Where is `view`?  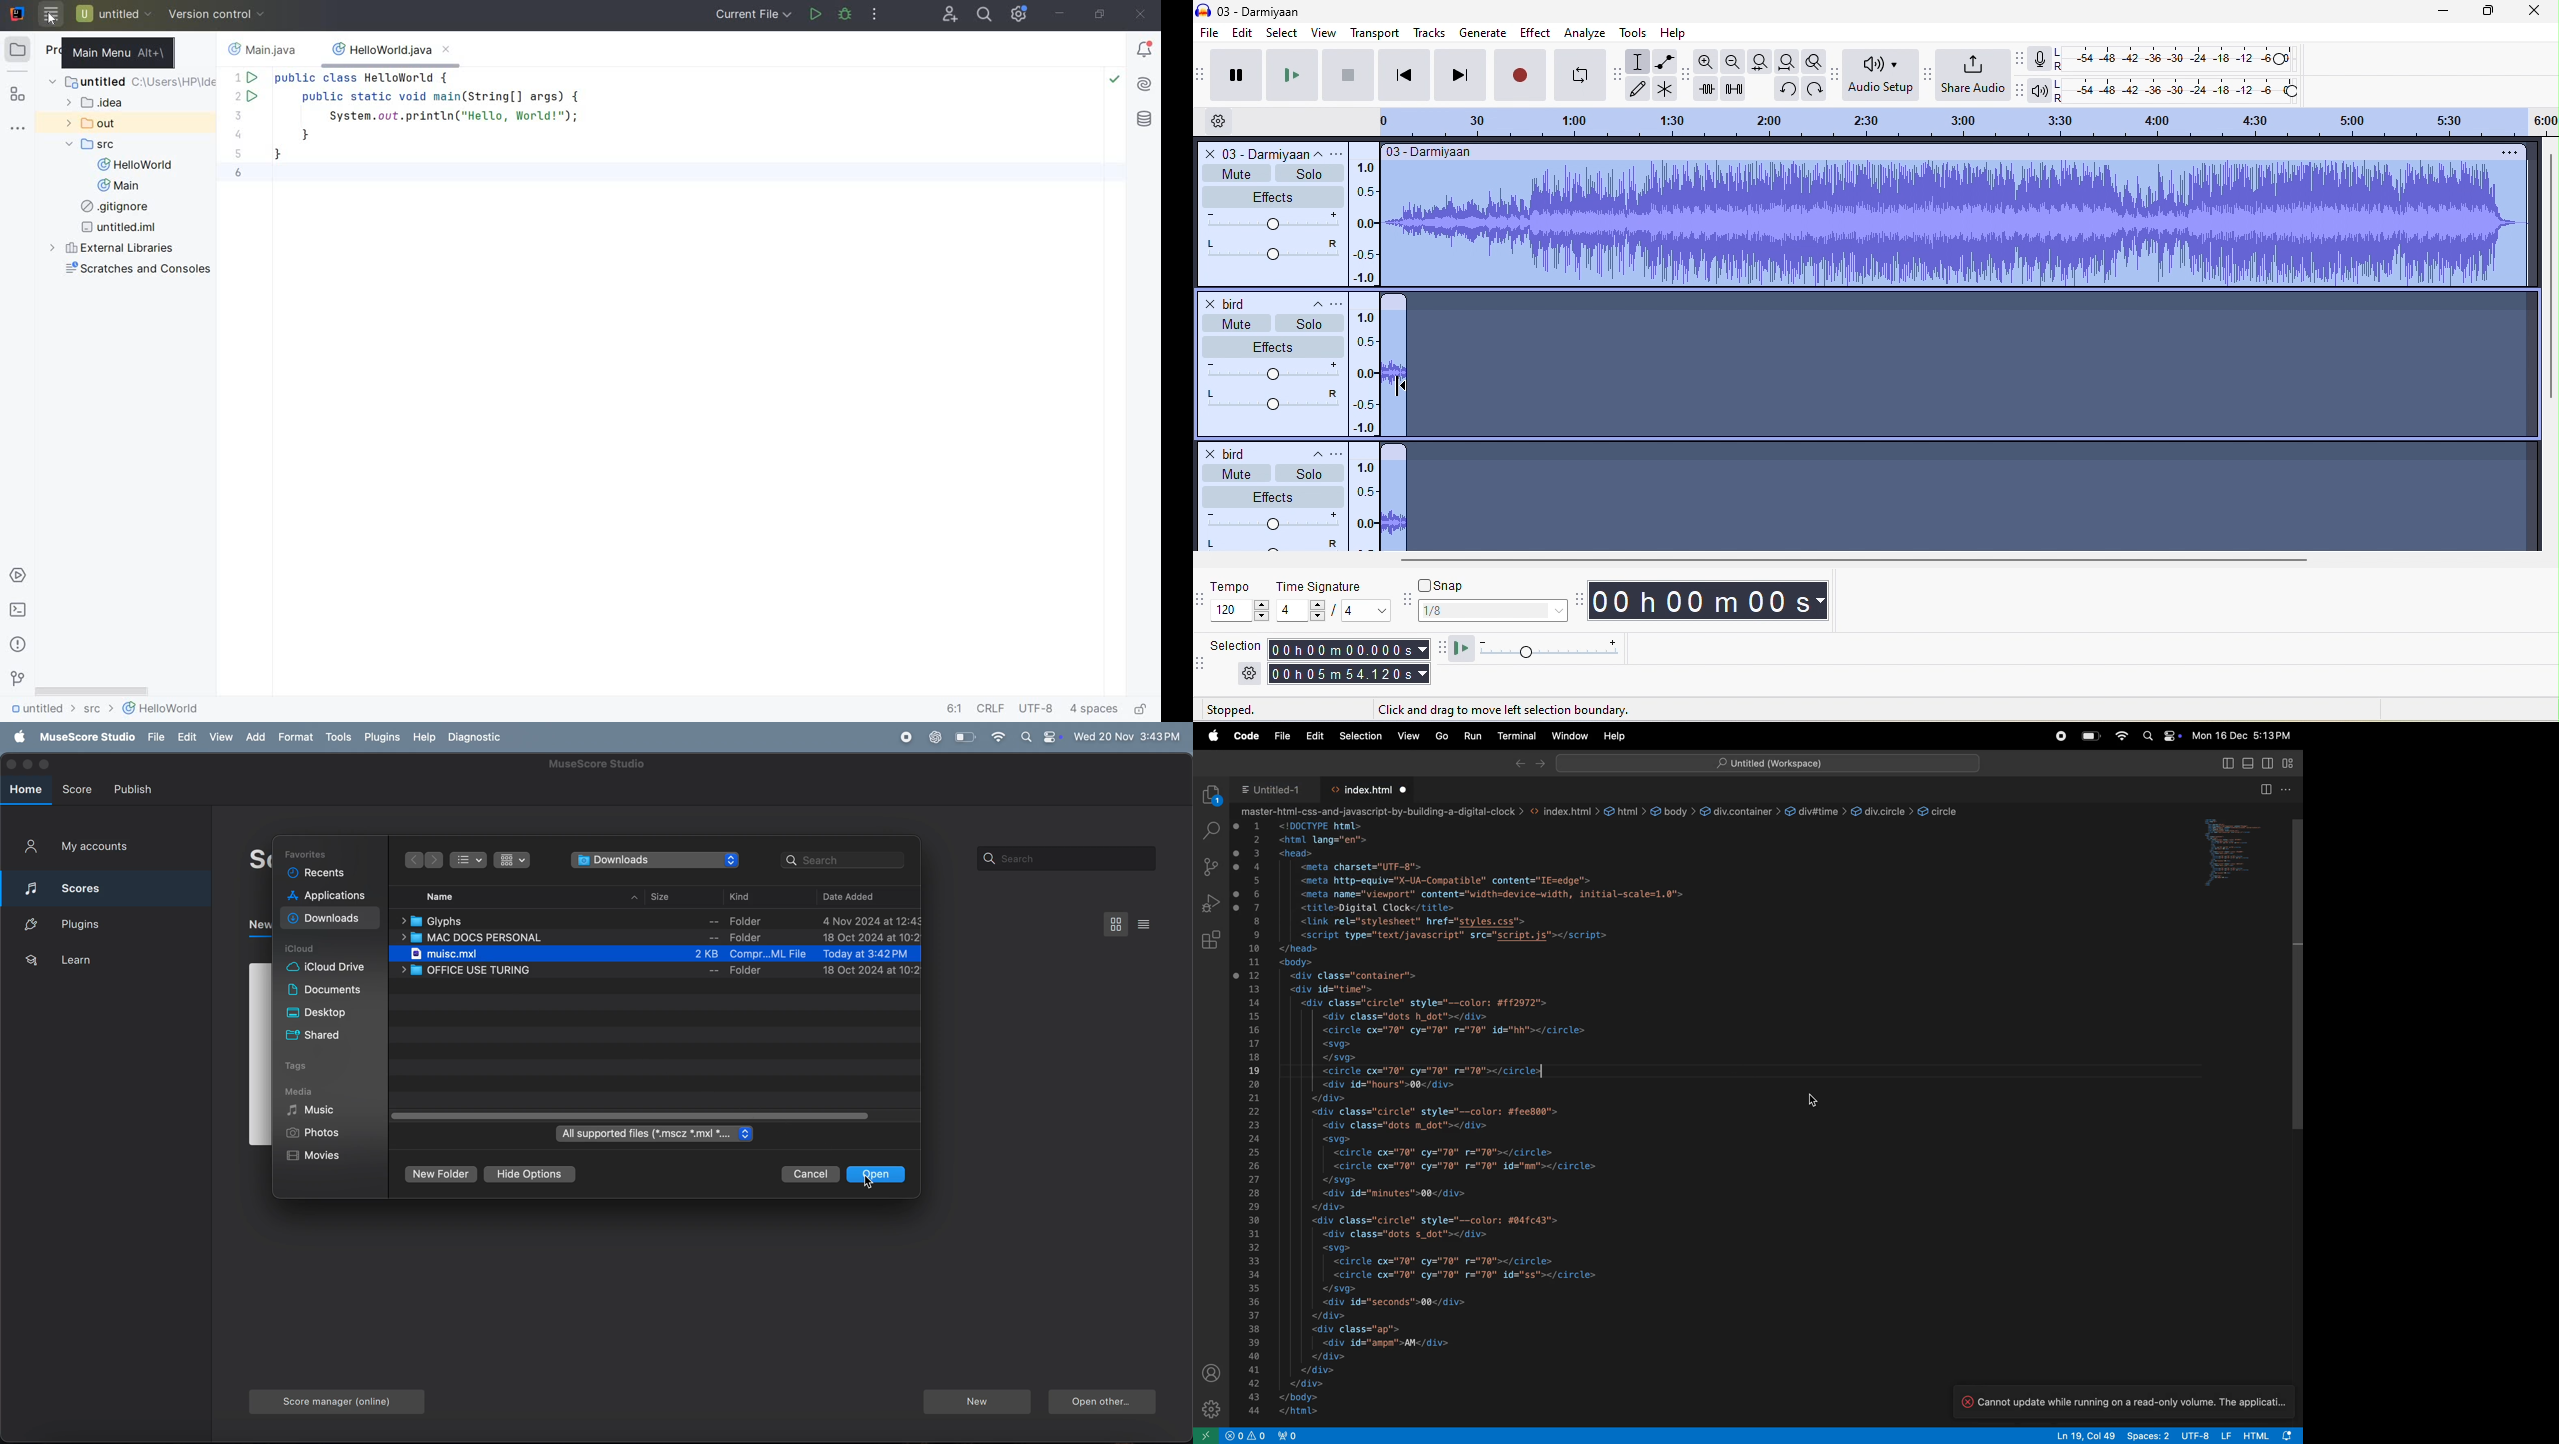
view is located at coordinates (220, 737).